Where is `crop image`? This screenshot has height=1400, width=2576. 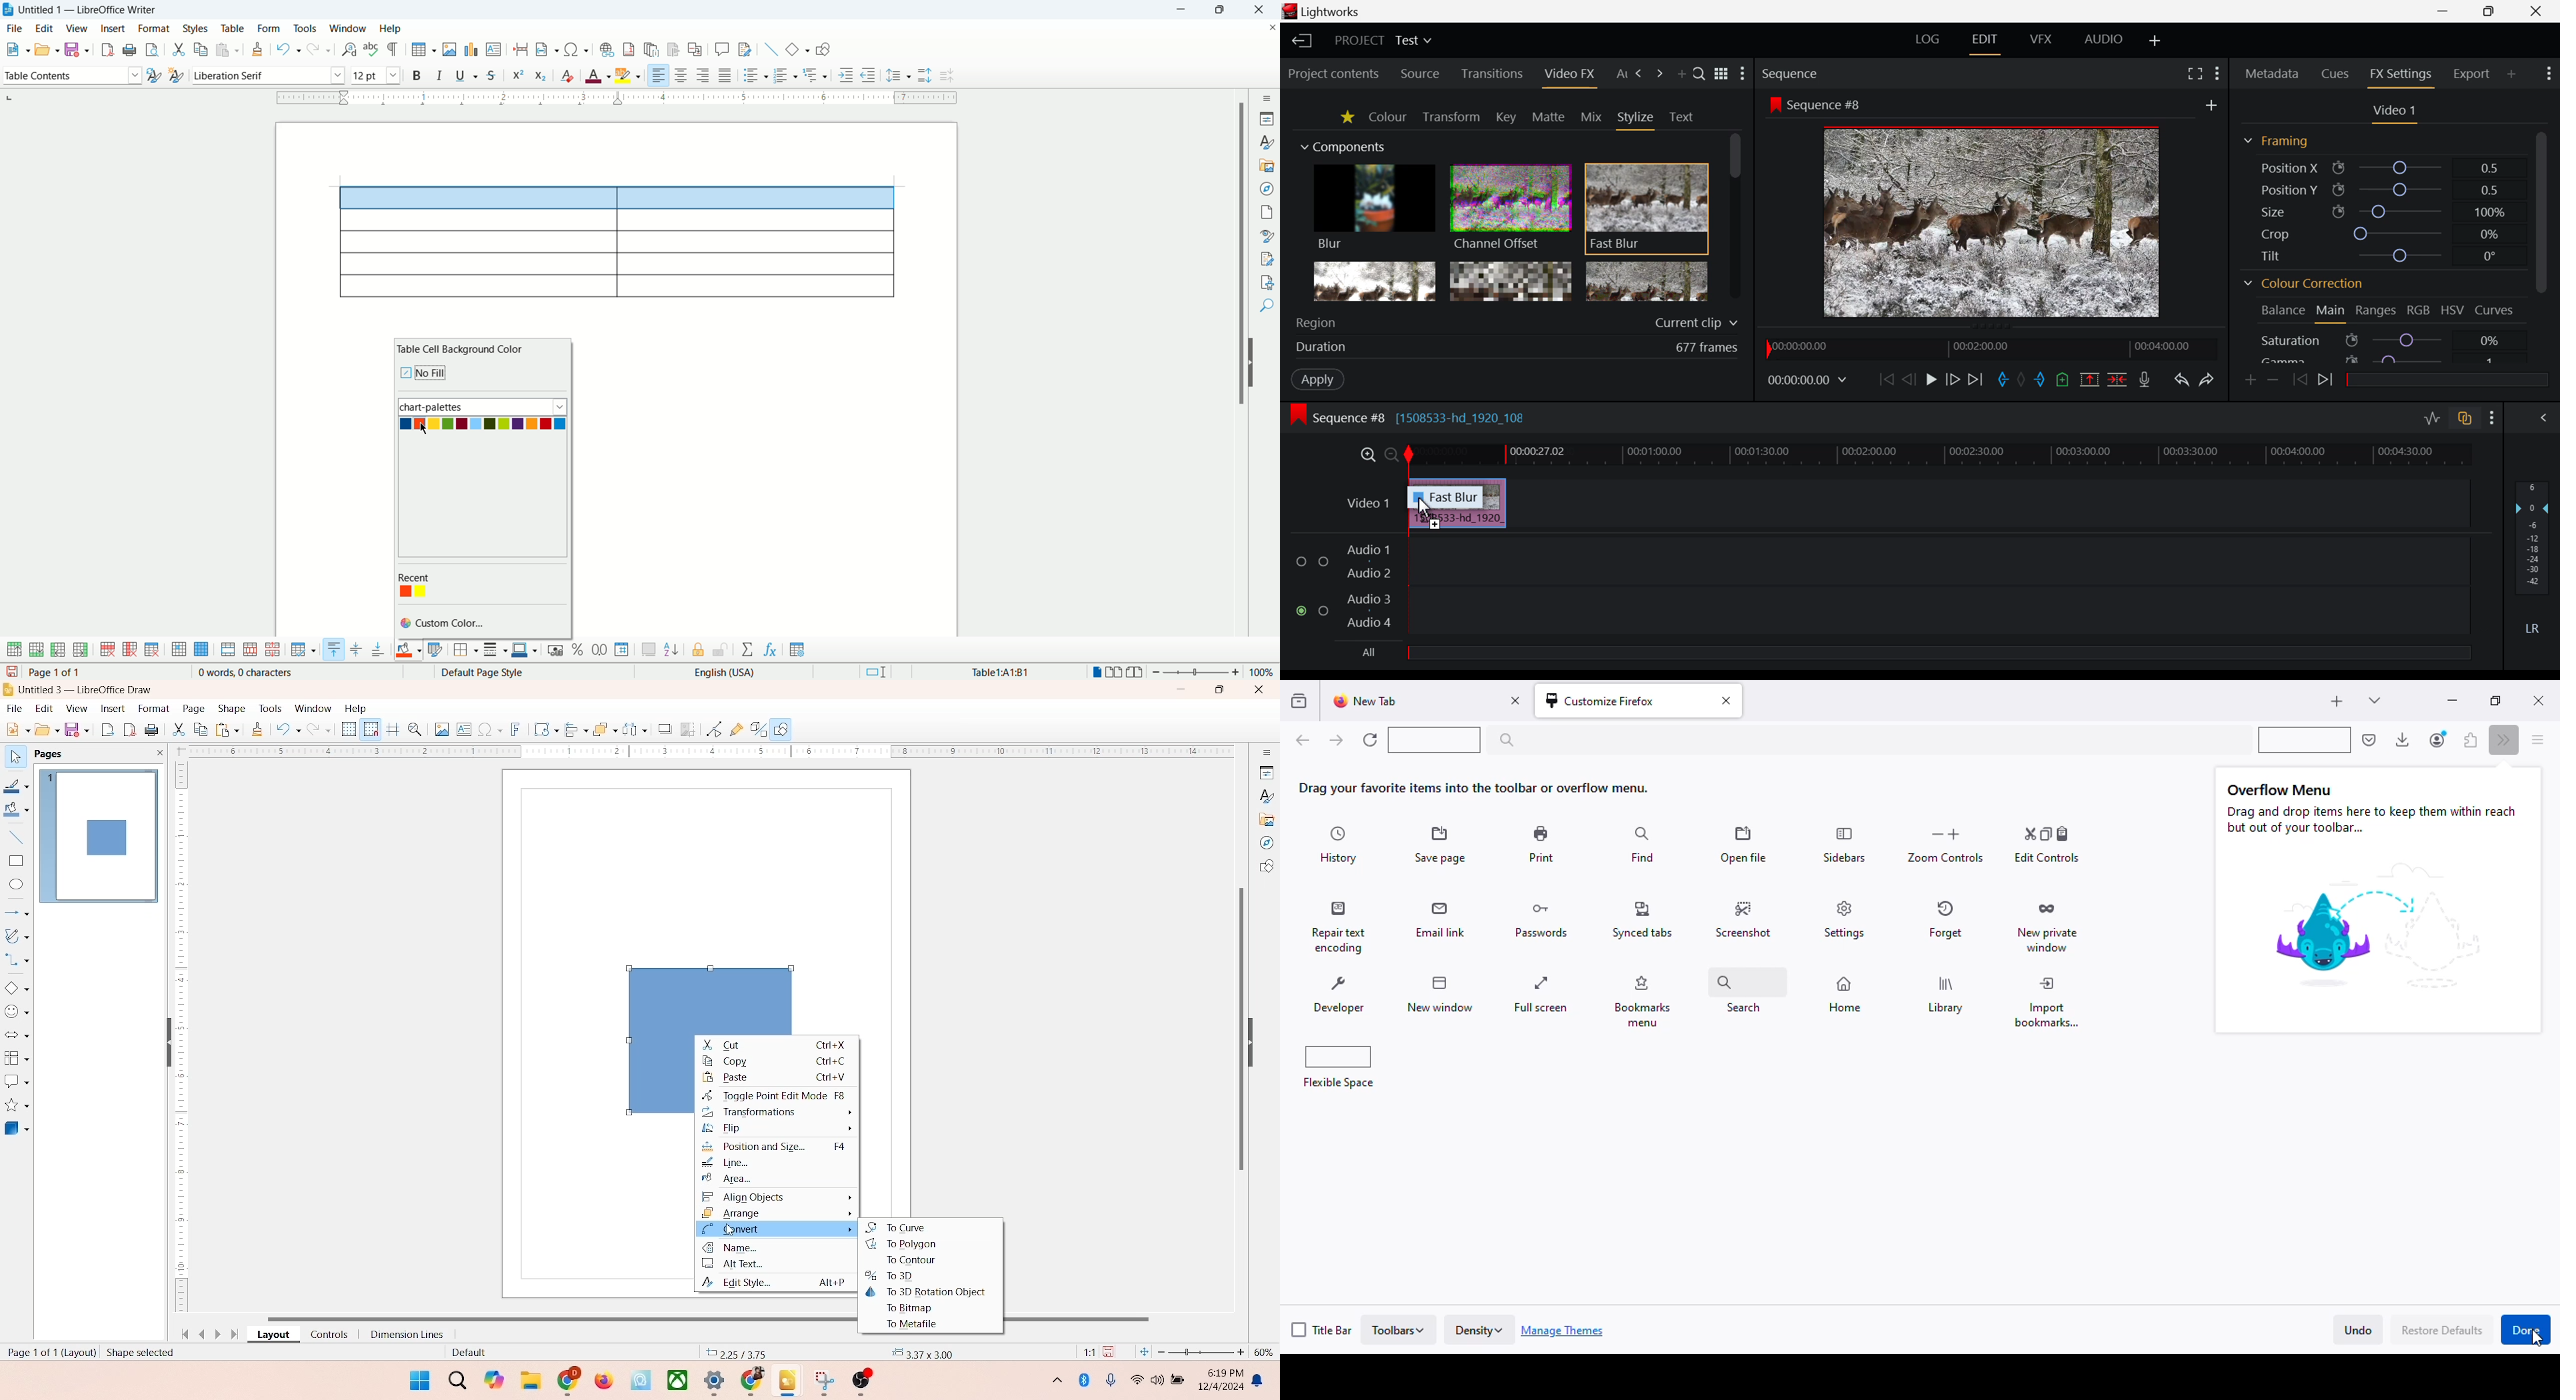 crop image is located at coordinates (688, 729).